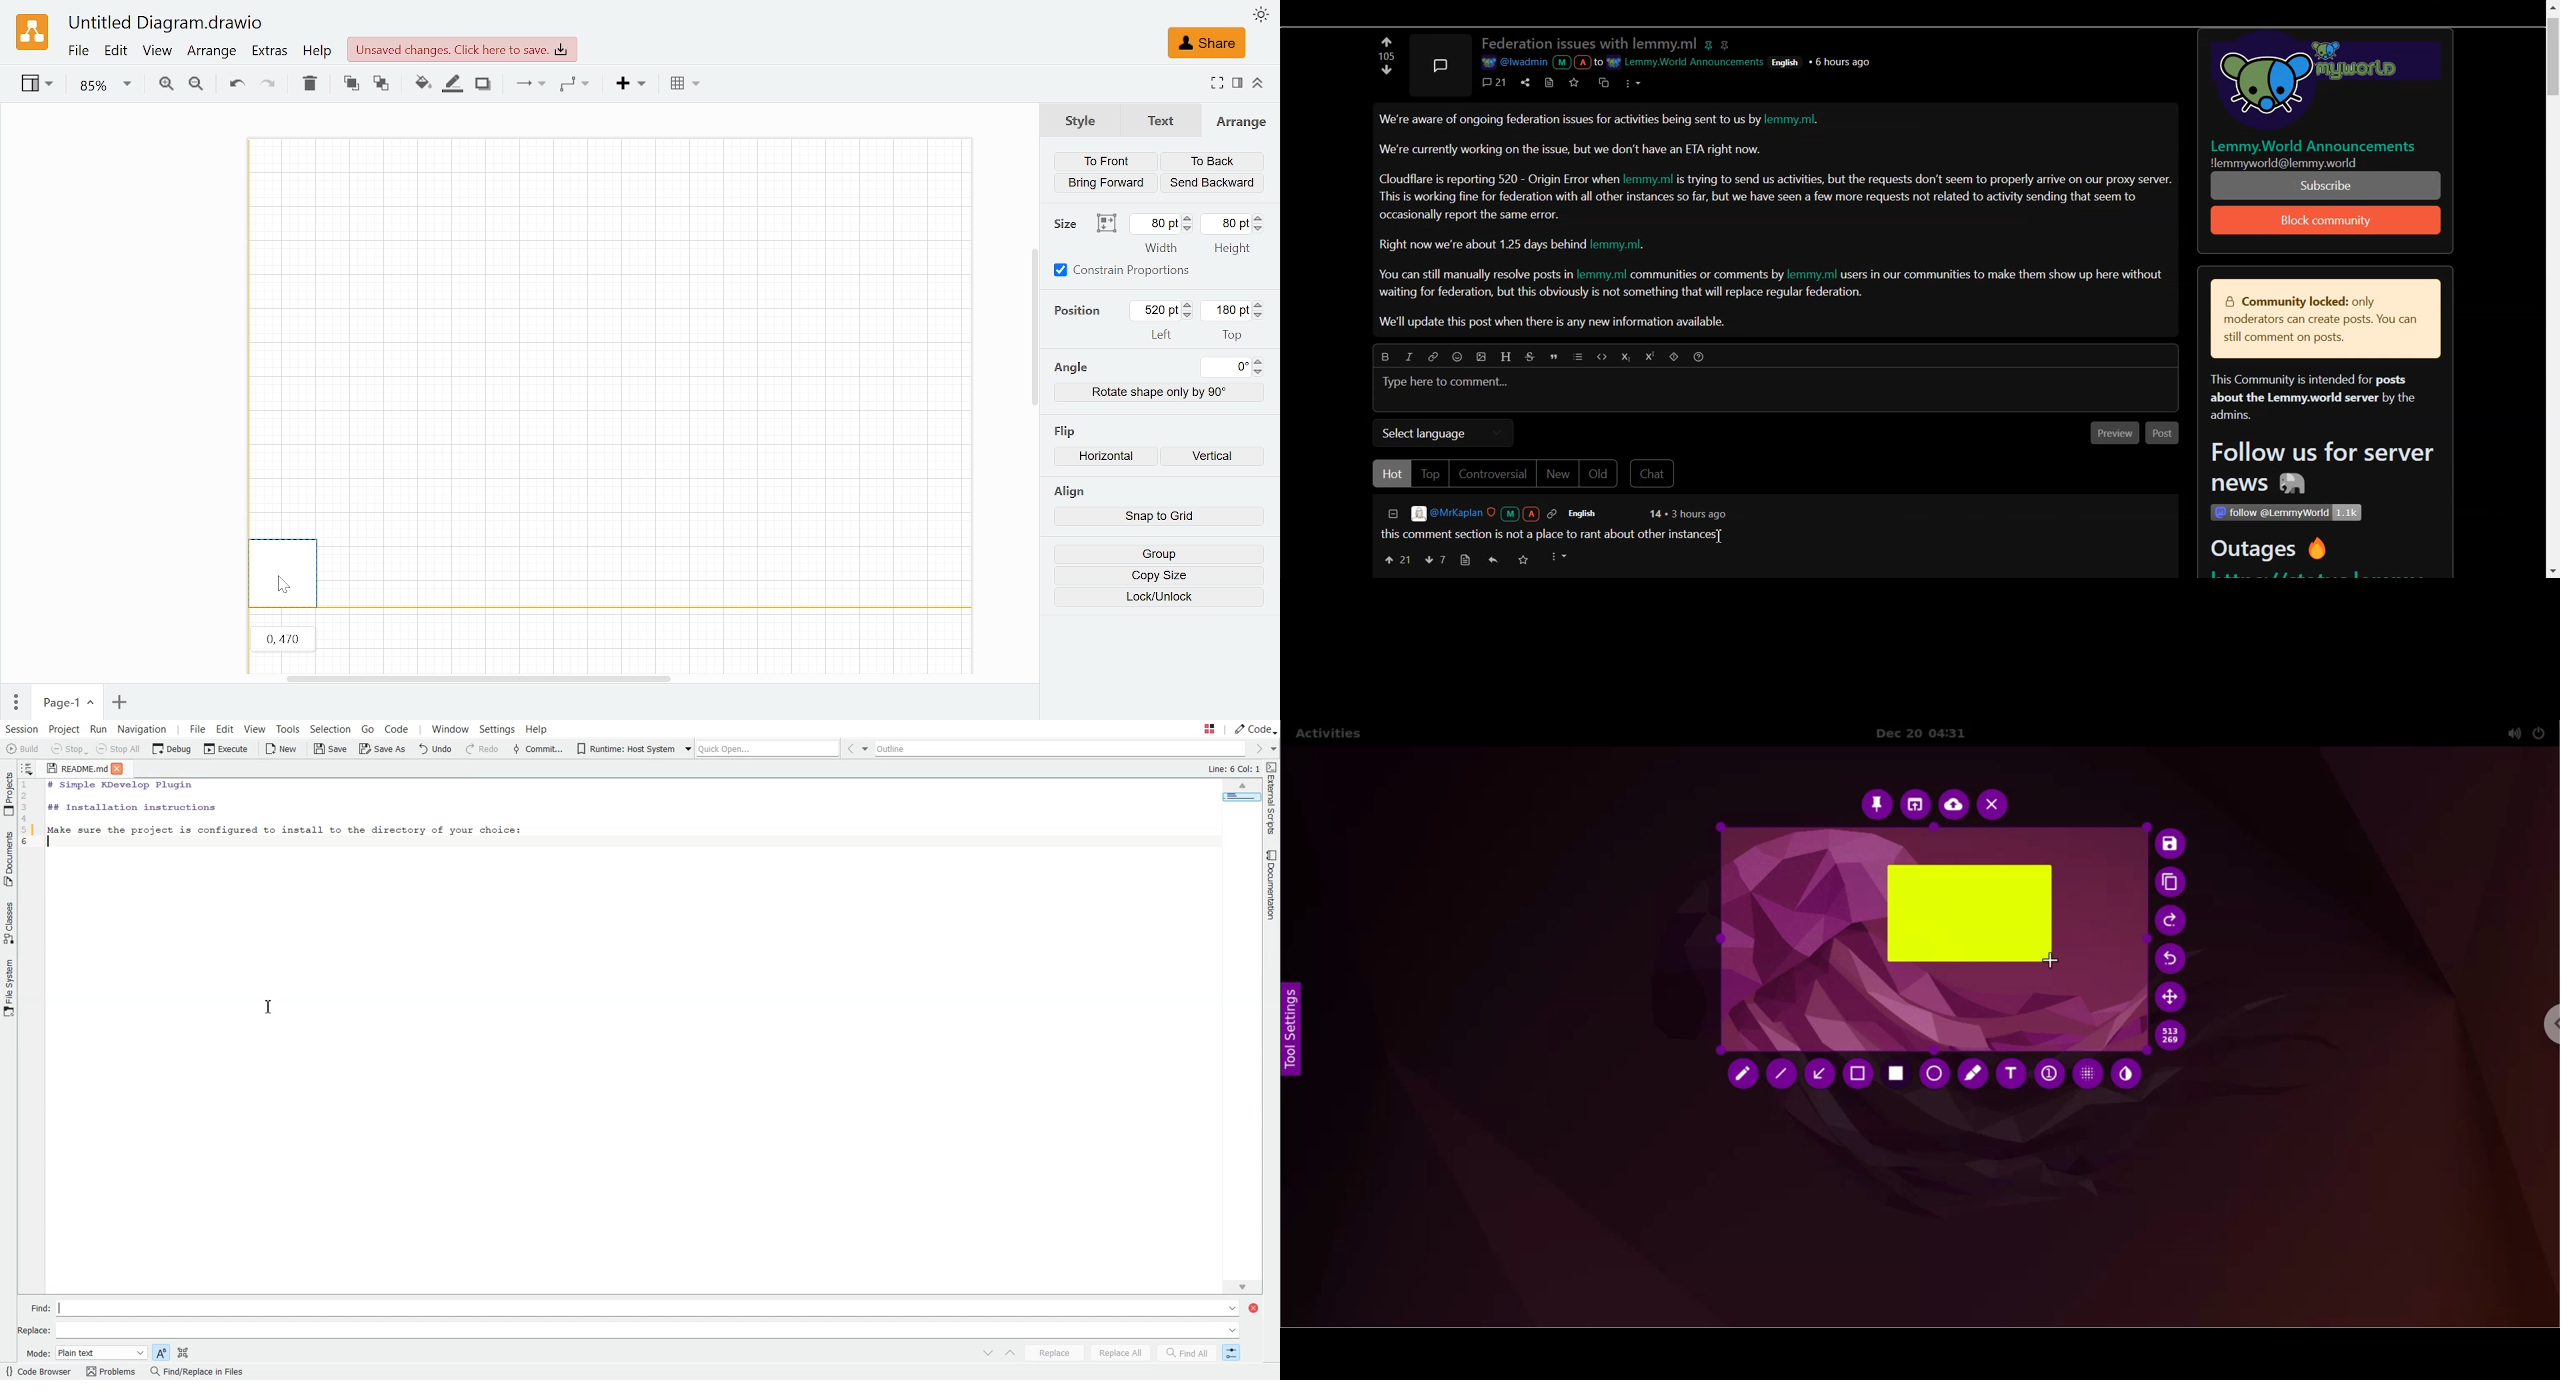 Image resolution: width=2576 pixels, height=1400 pixels. What do you see at coordinates (35, 85) in the screenshot?
I see `View settings` at bounding box center [35, 85].